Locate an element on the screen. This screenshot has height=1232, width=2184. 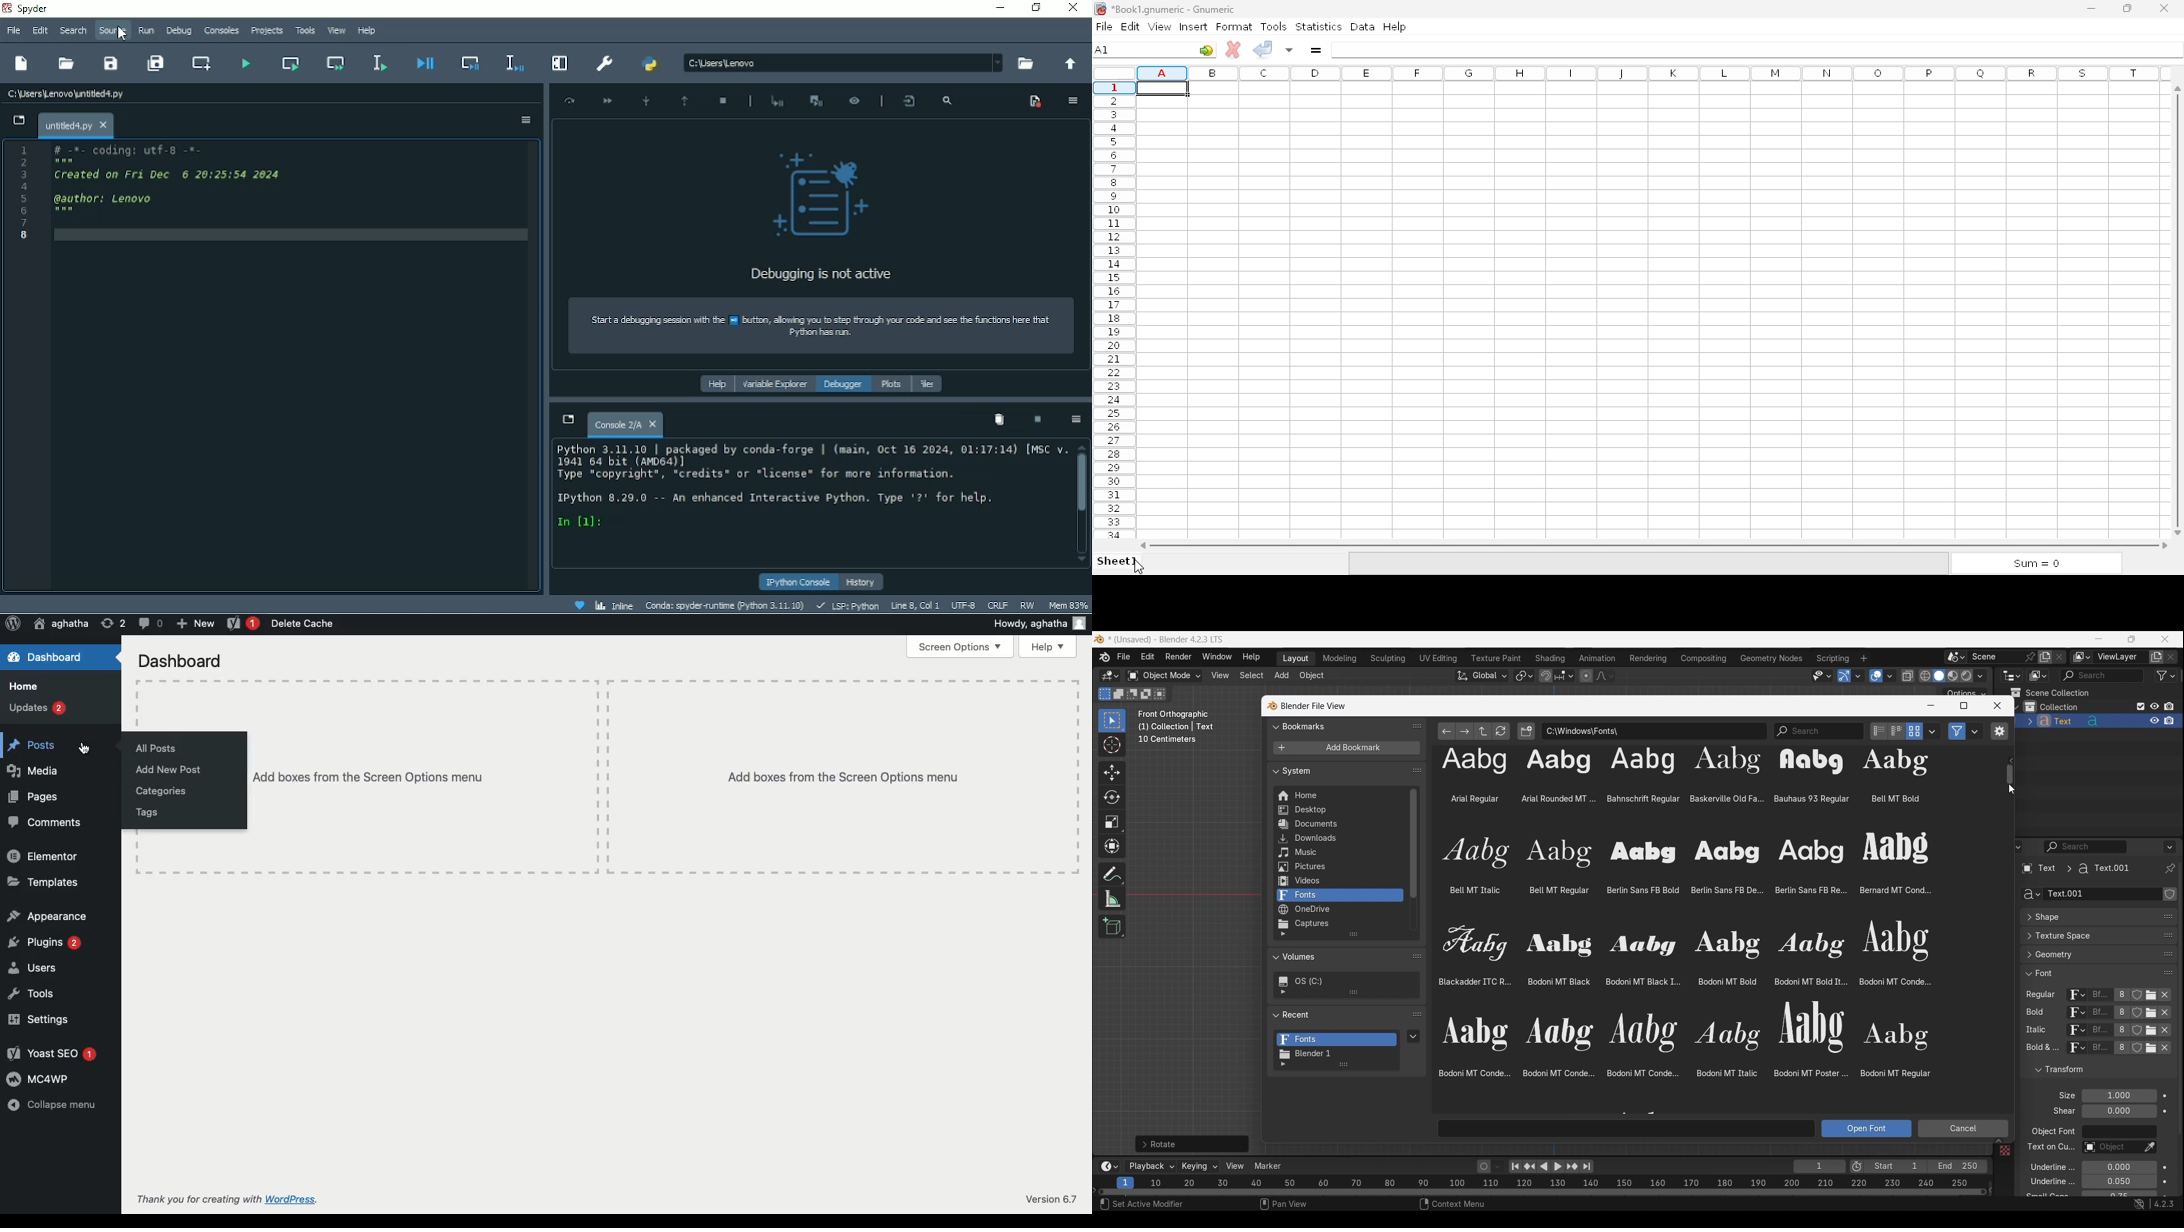
Current frame is located at coordinates (1820, 1167).